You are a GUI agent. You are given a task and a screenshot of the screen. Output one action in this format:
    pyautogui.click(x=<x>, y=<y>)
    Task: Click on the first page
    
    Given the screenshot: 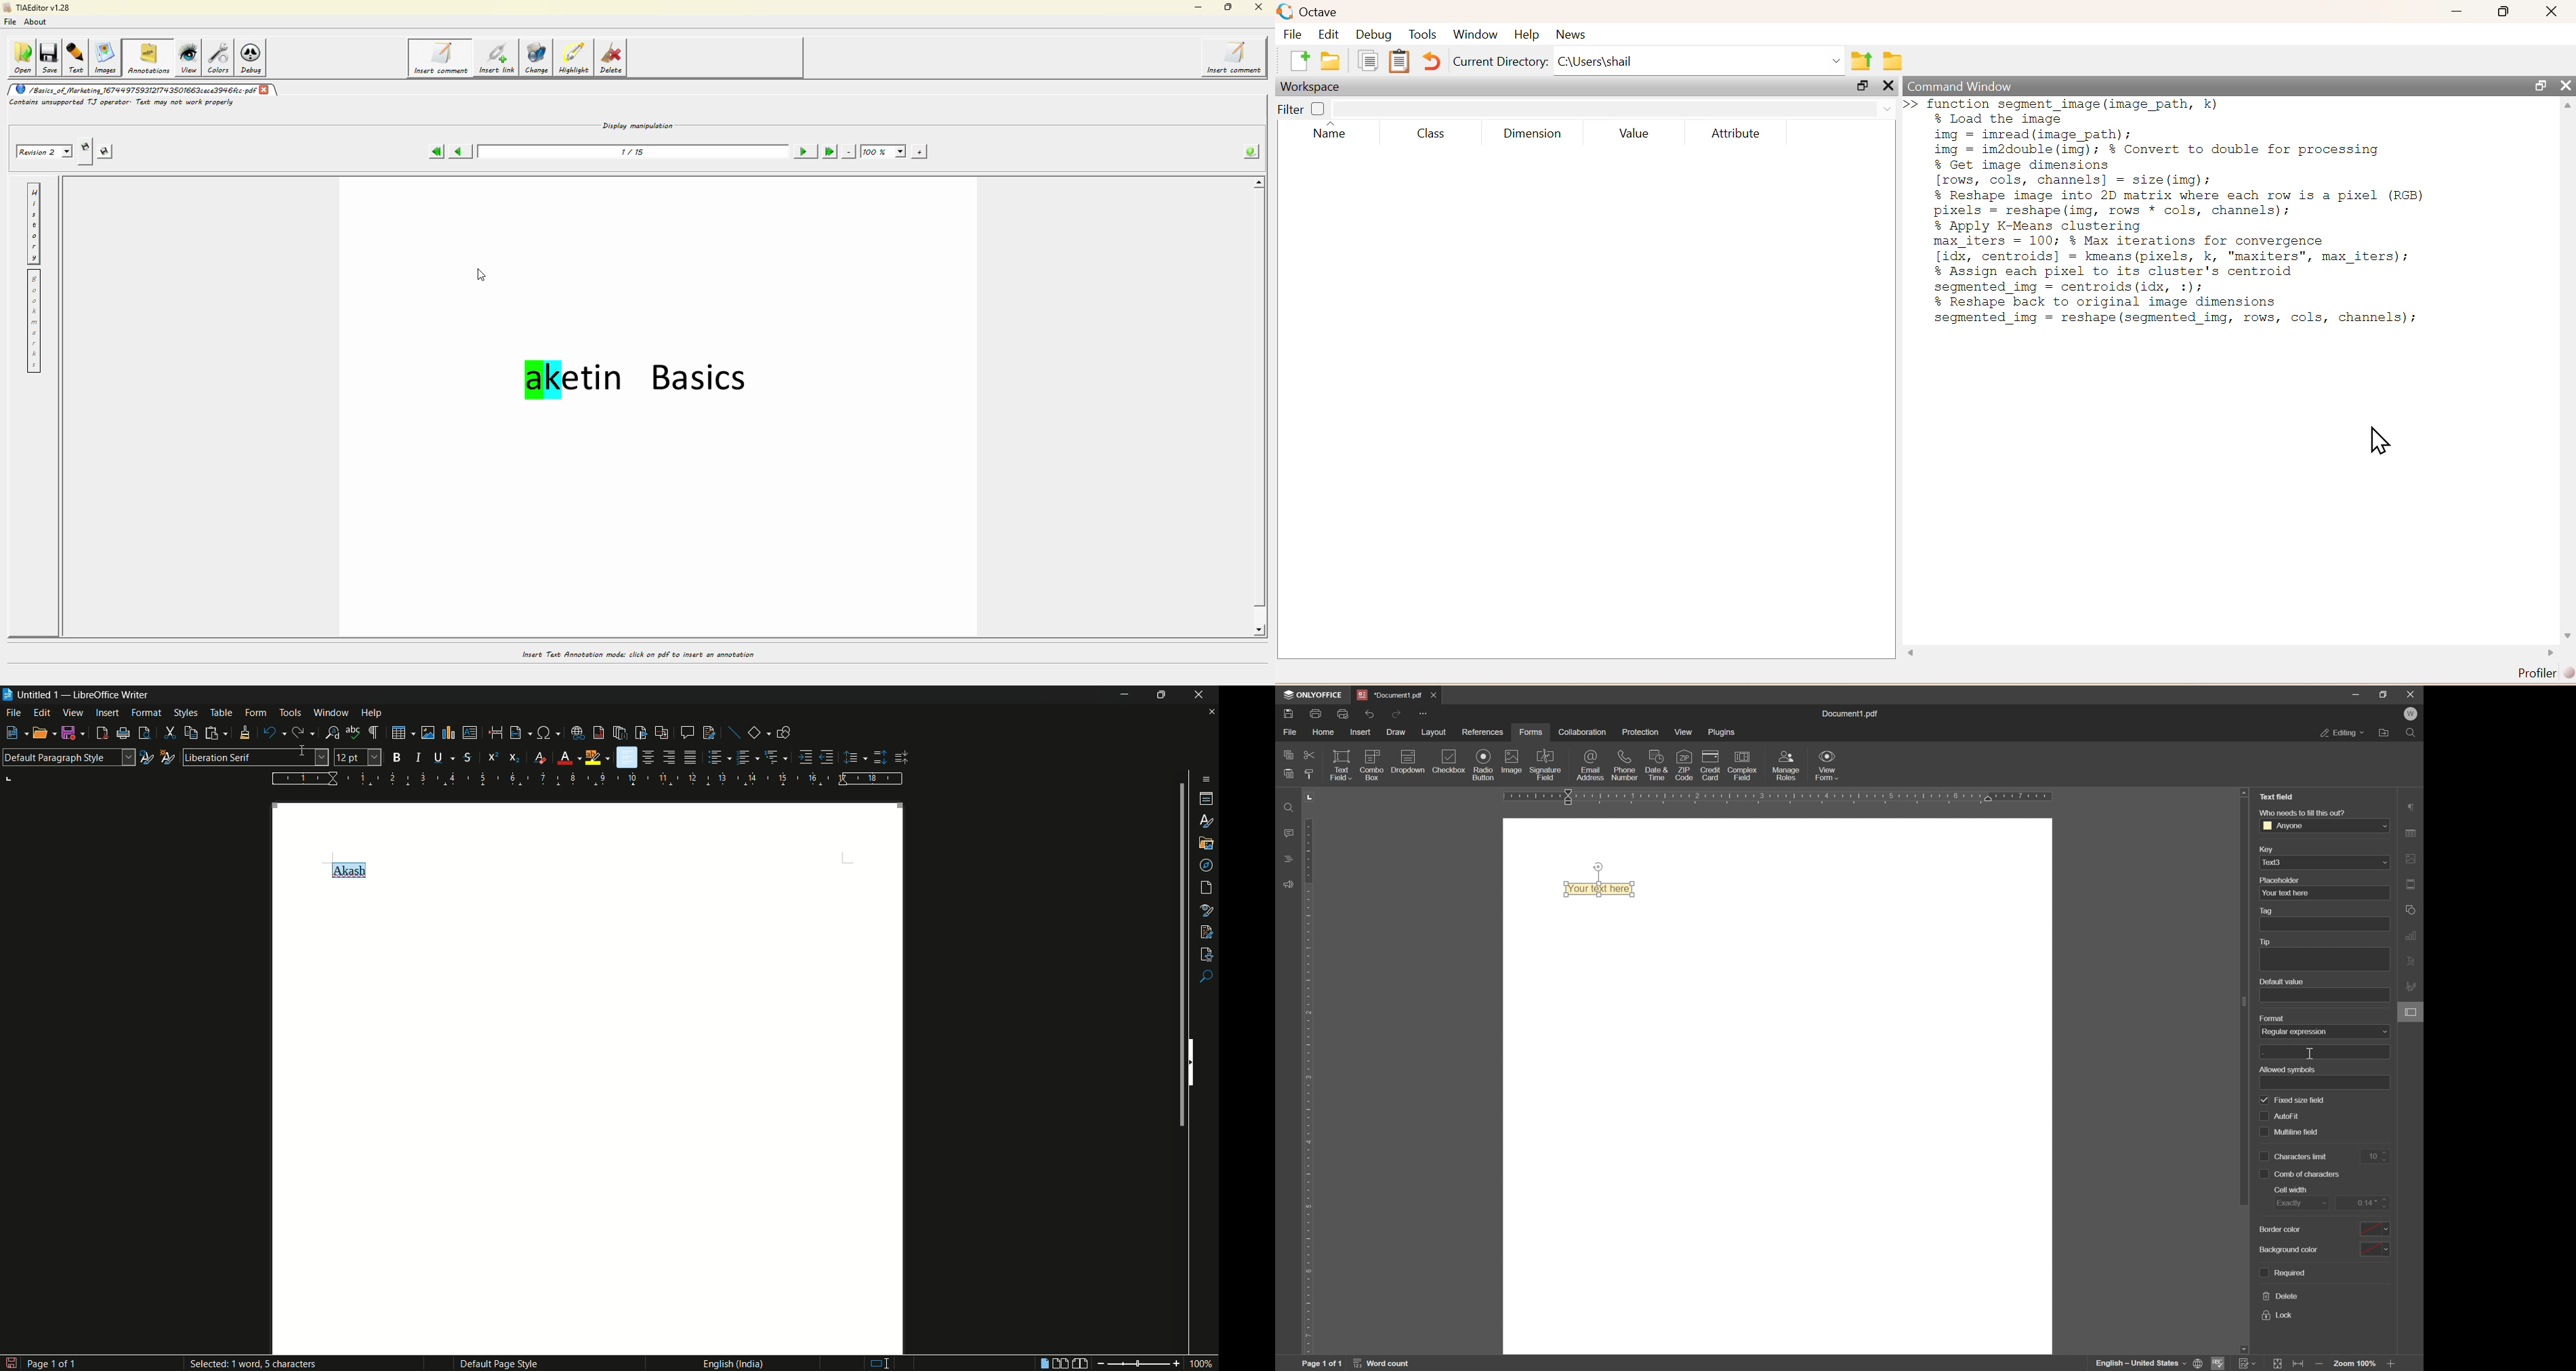 What is the action you would take?
    pyautogui.click(x=436, y=151)
    